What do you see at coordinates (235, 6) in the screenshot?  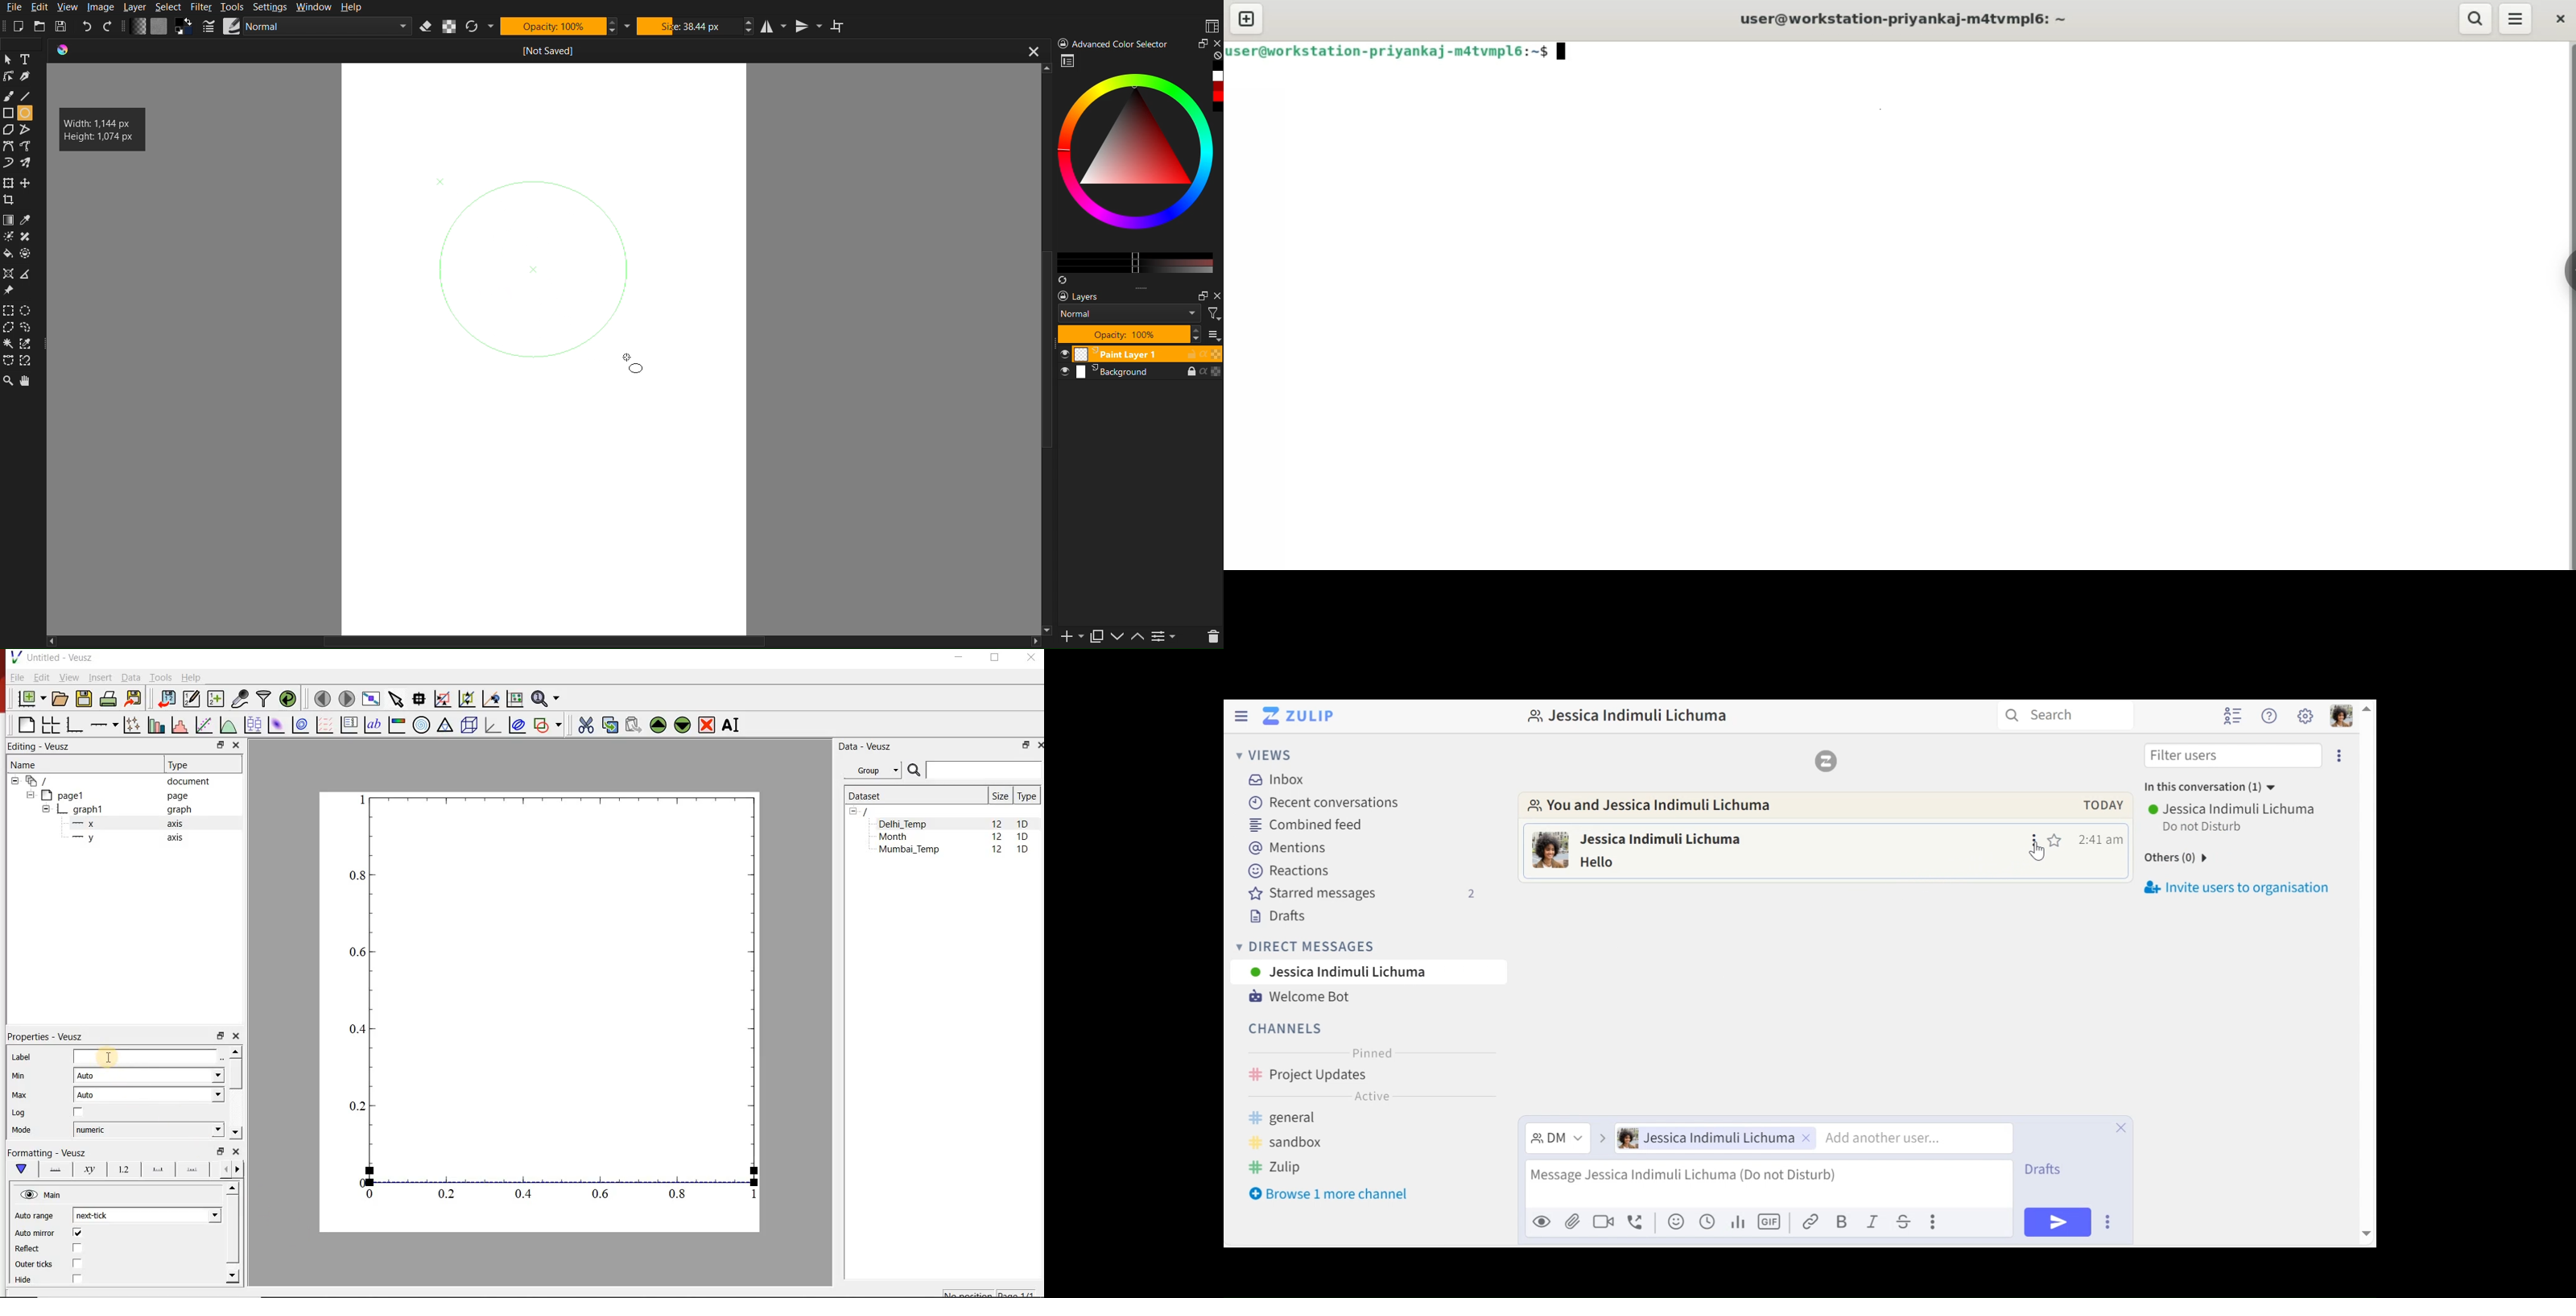 I see `Tools` at bounding box center [235, 6].